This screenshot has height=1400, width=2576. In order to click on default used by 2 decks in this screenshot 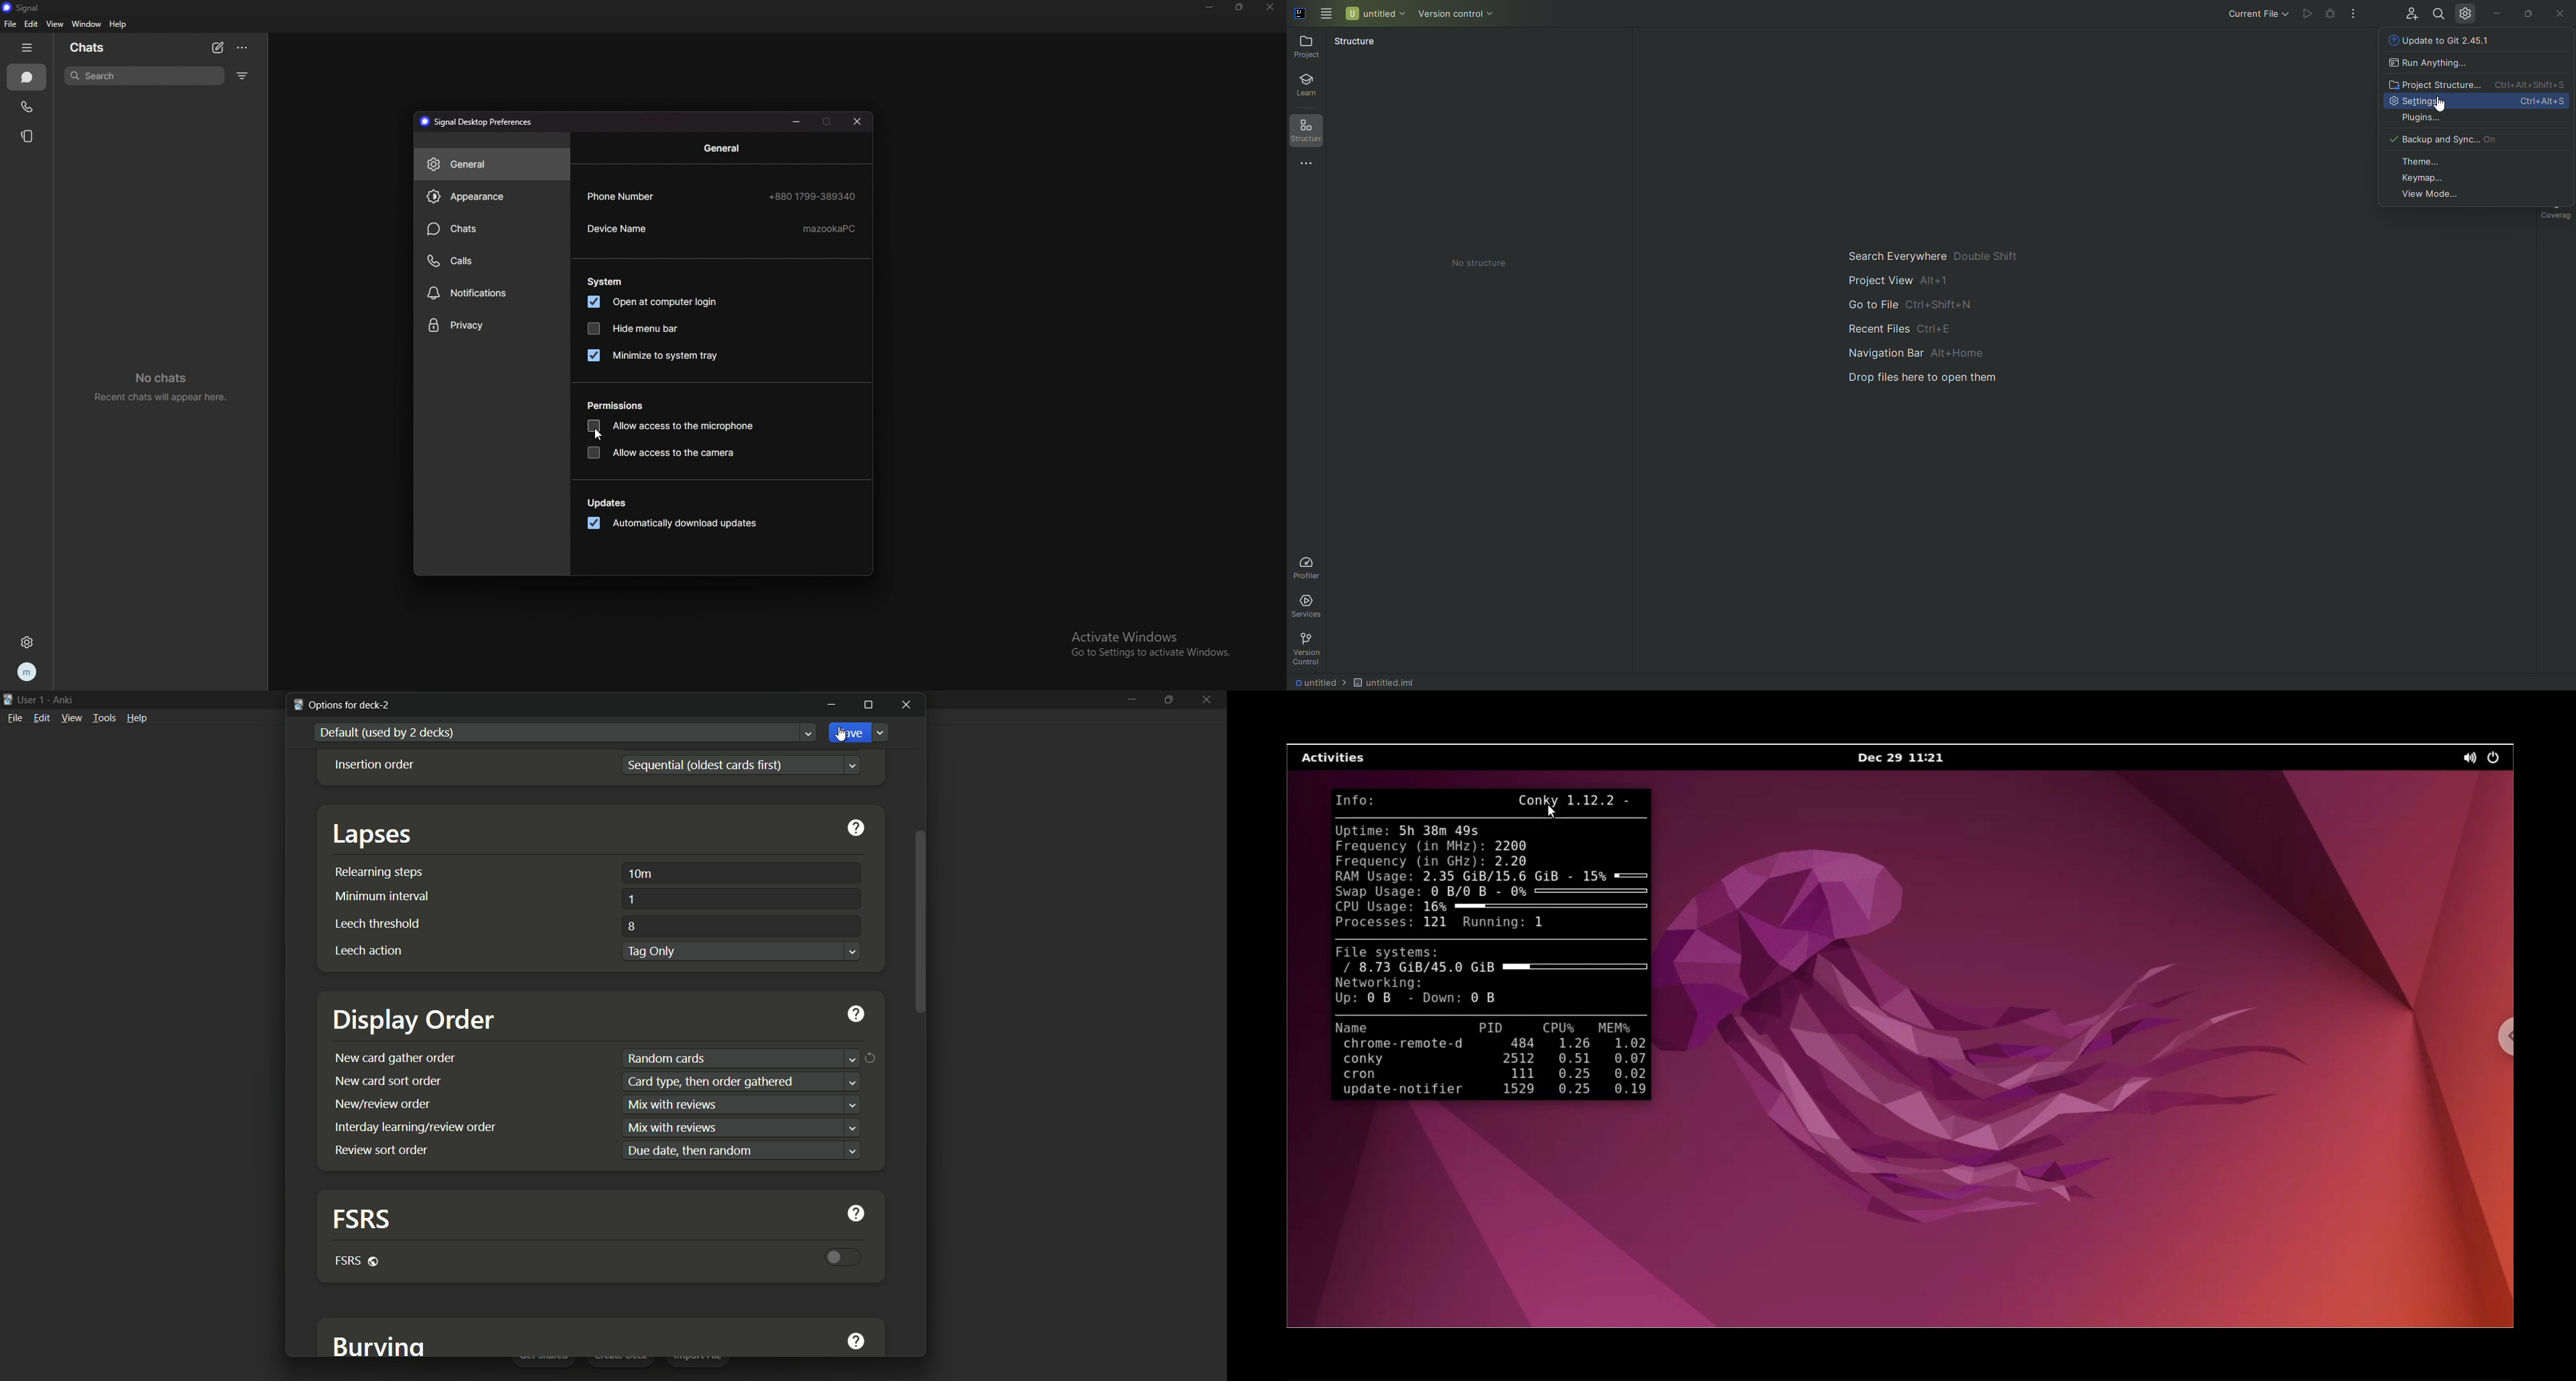, I will do `click(389, 732)`.